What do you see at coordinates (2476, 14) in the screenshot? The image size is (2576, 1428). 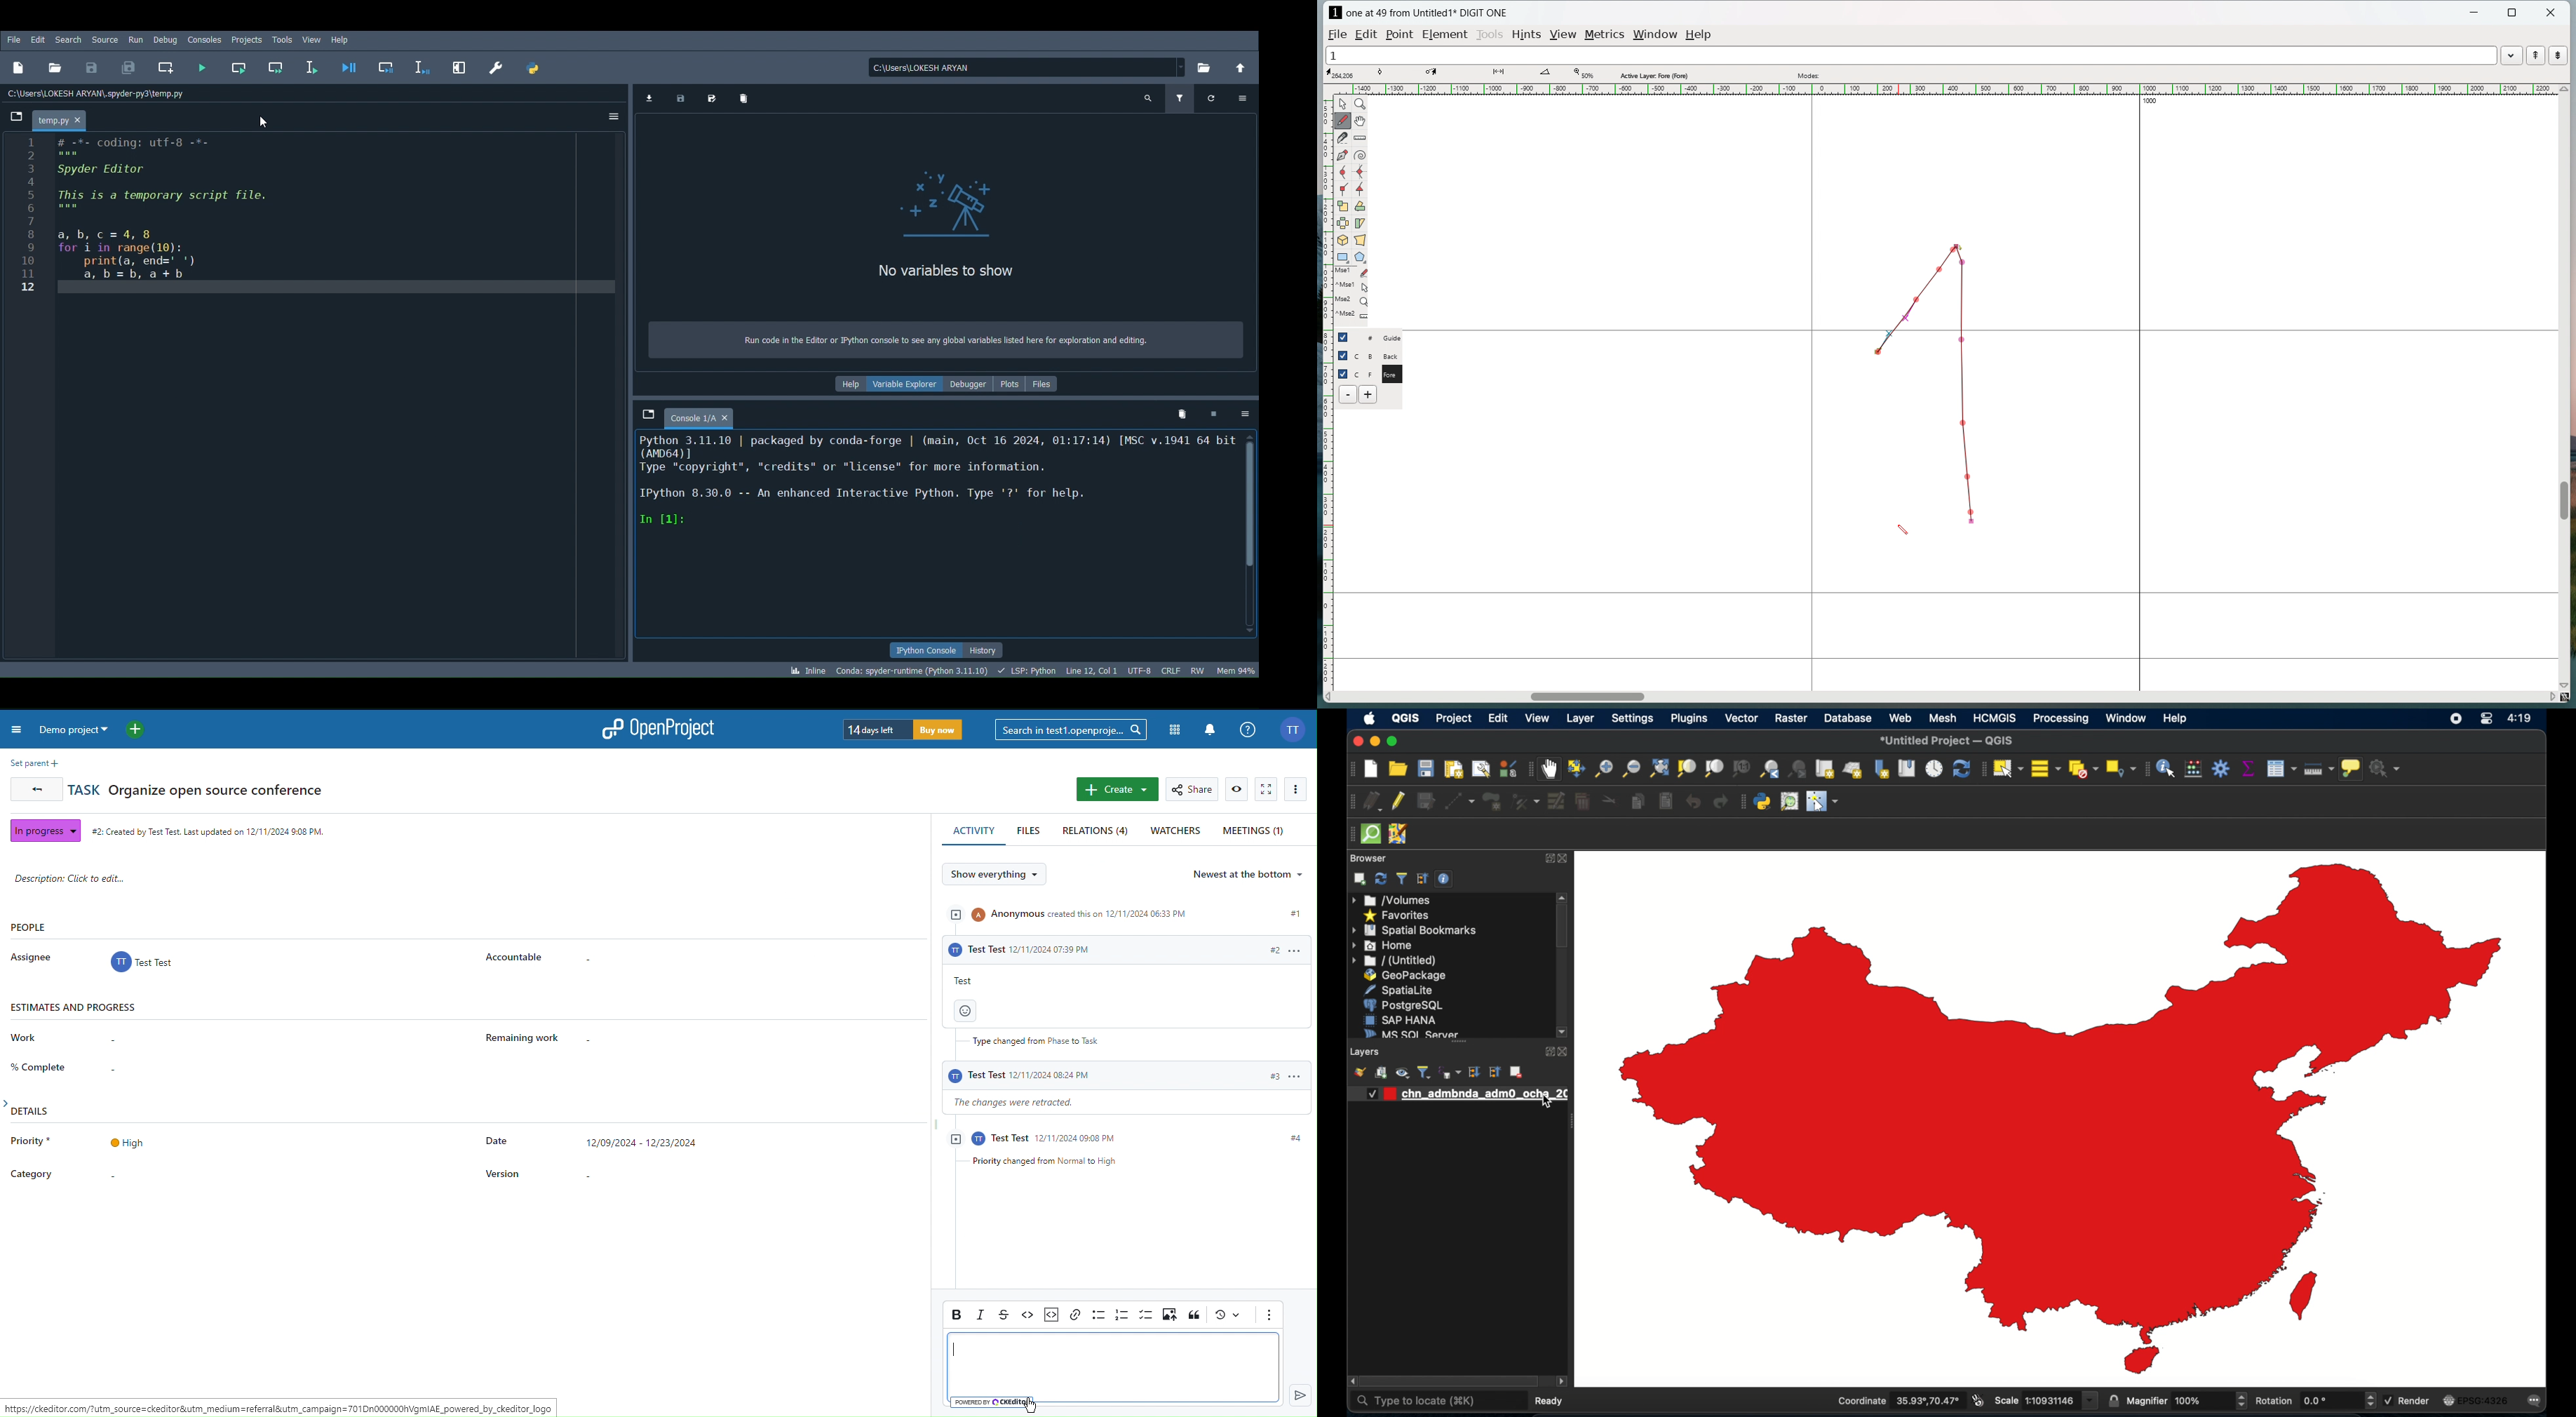 I see `minimize` at bounding box center [2476, 14].